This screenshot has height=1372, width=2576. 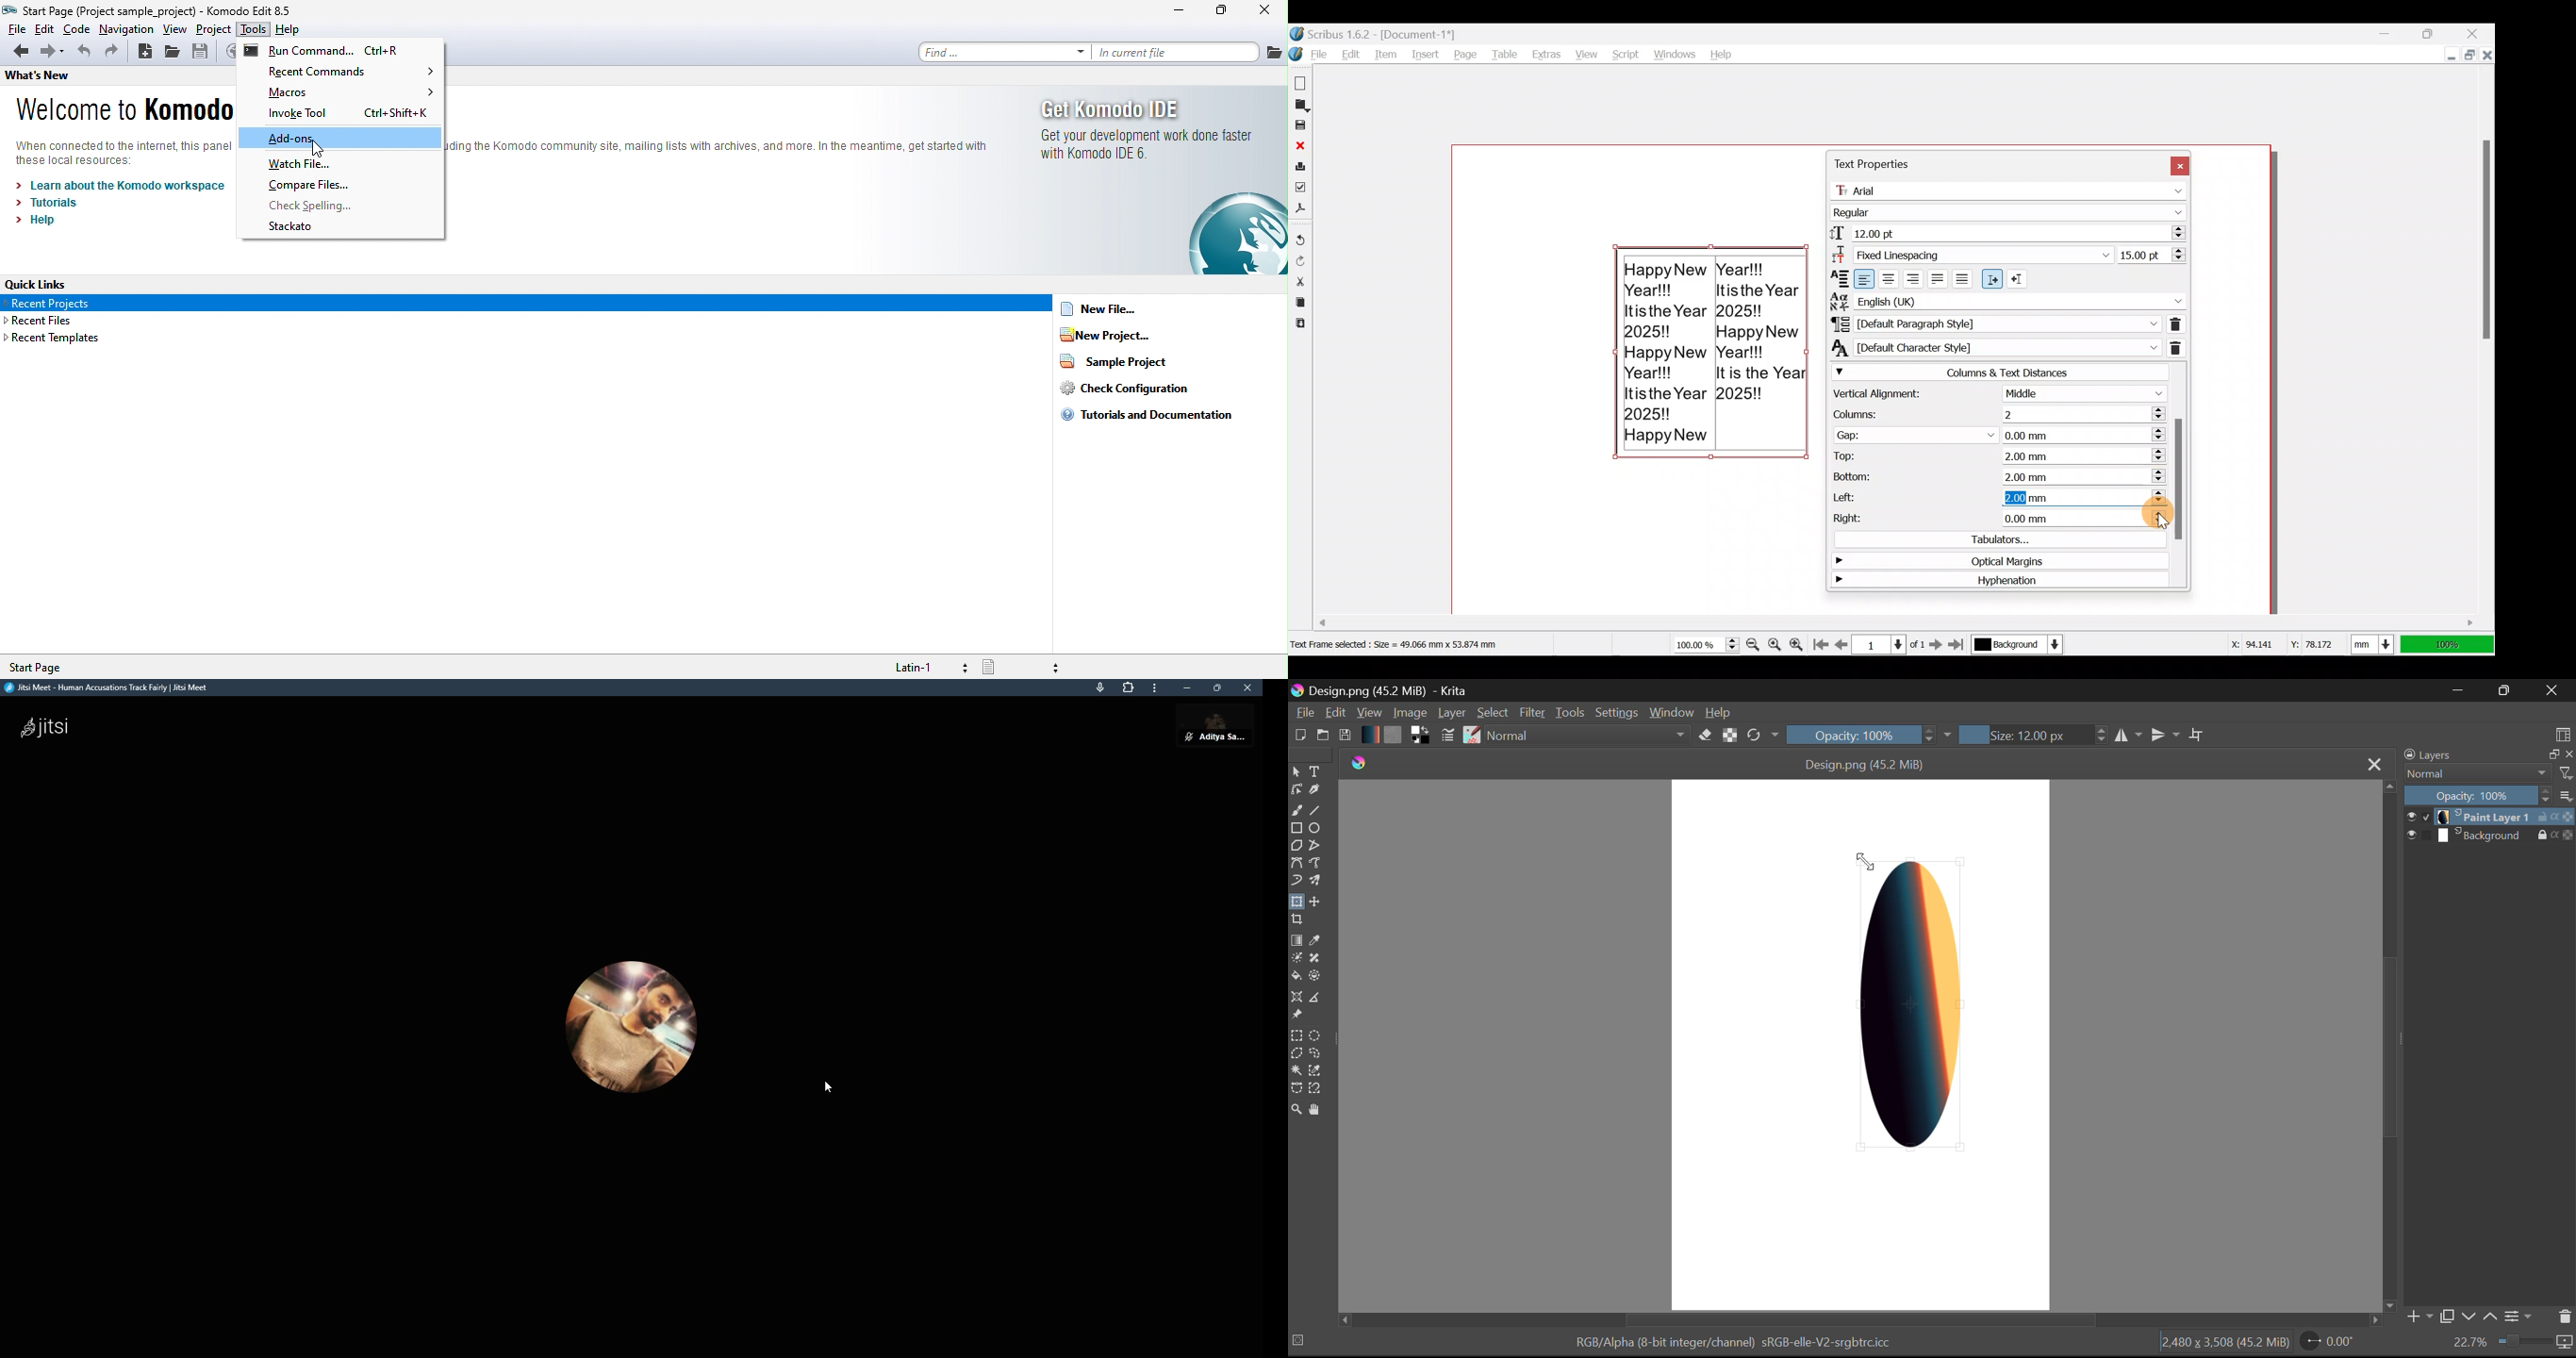 I want to click on Close, so click(x=2479, y=31).